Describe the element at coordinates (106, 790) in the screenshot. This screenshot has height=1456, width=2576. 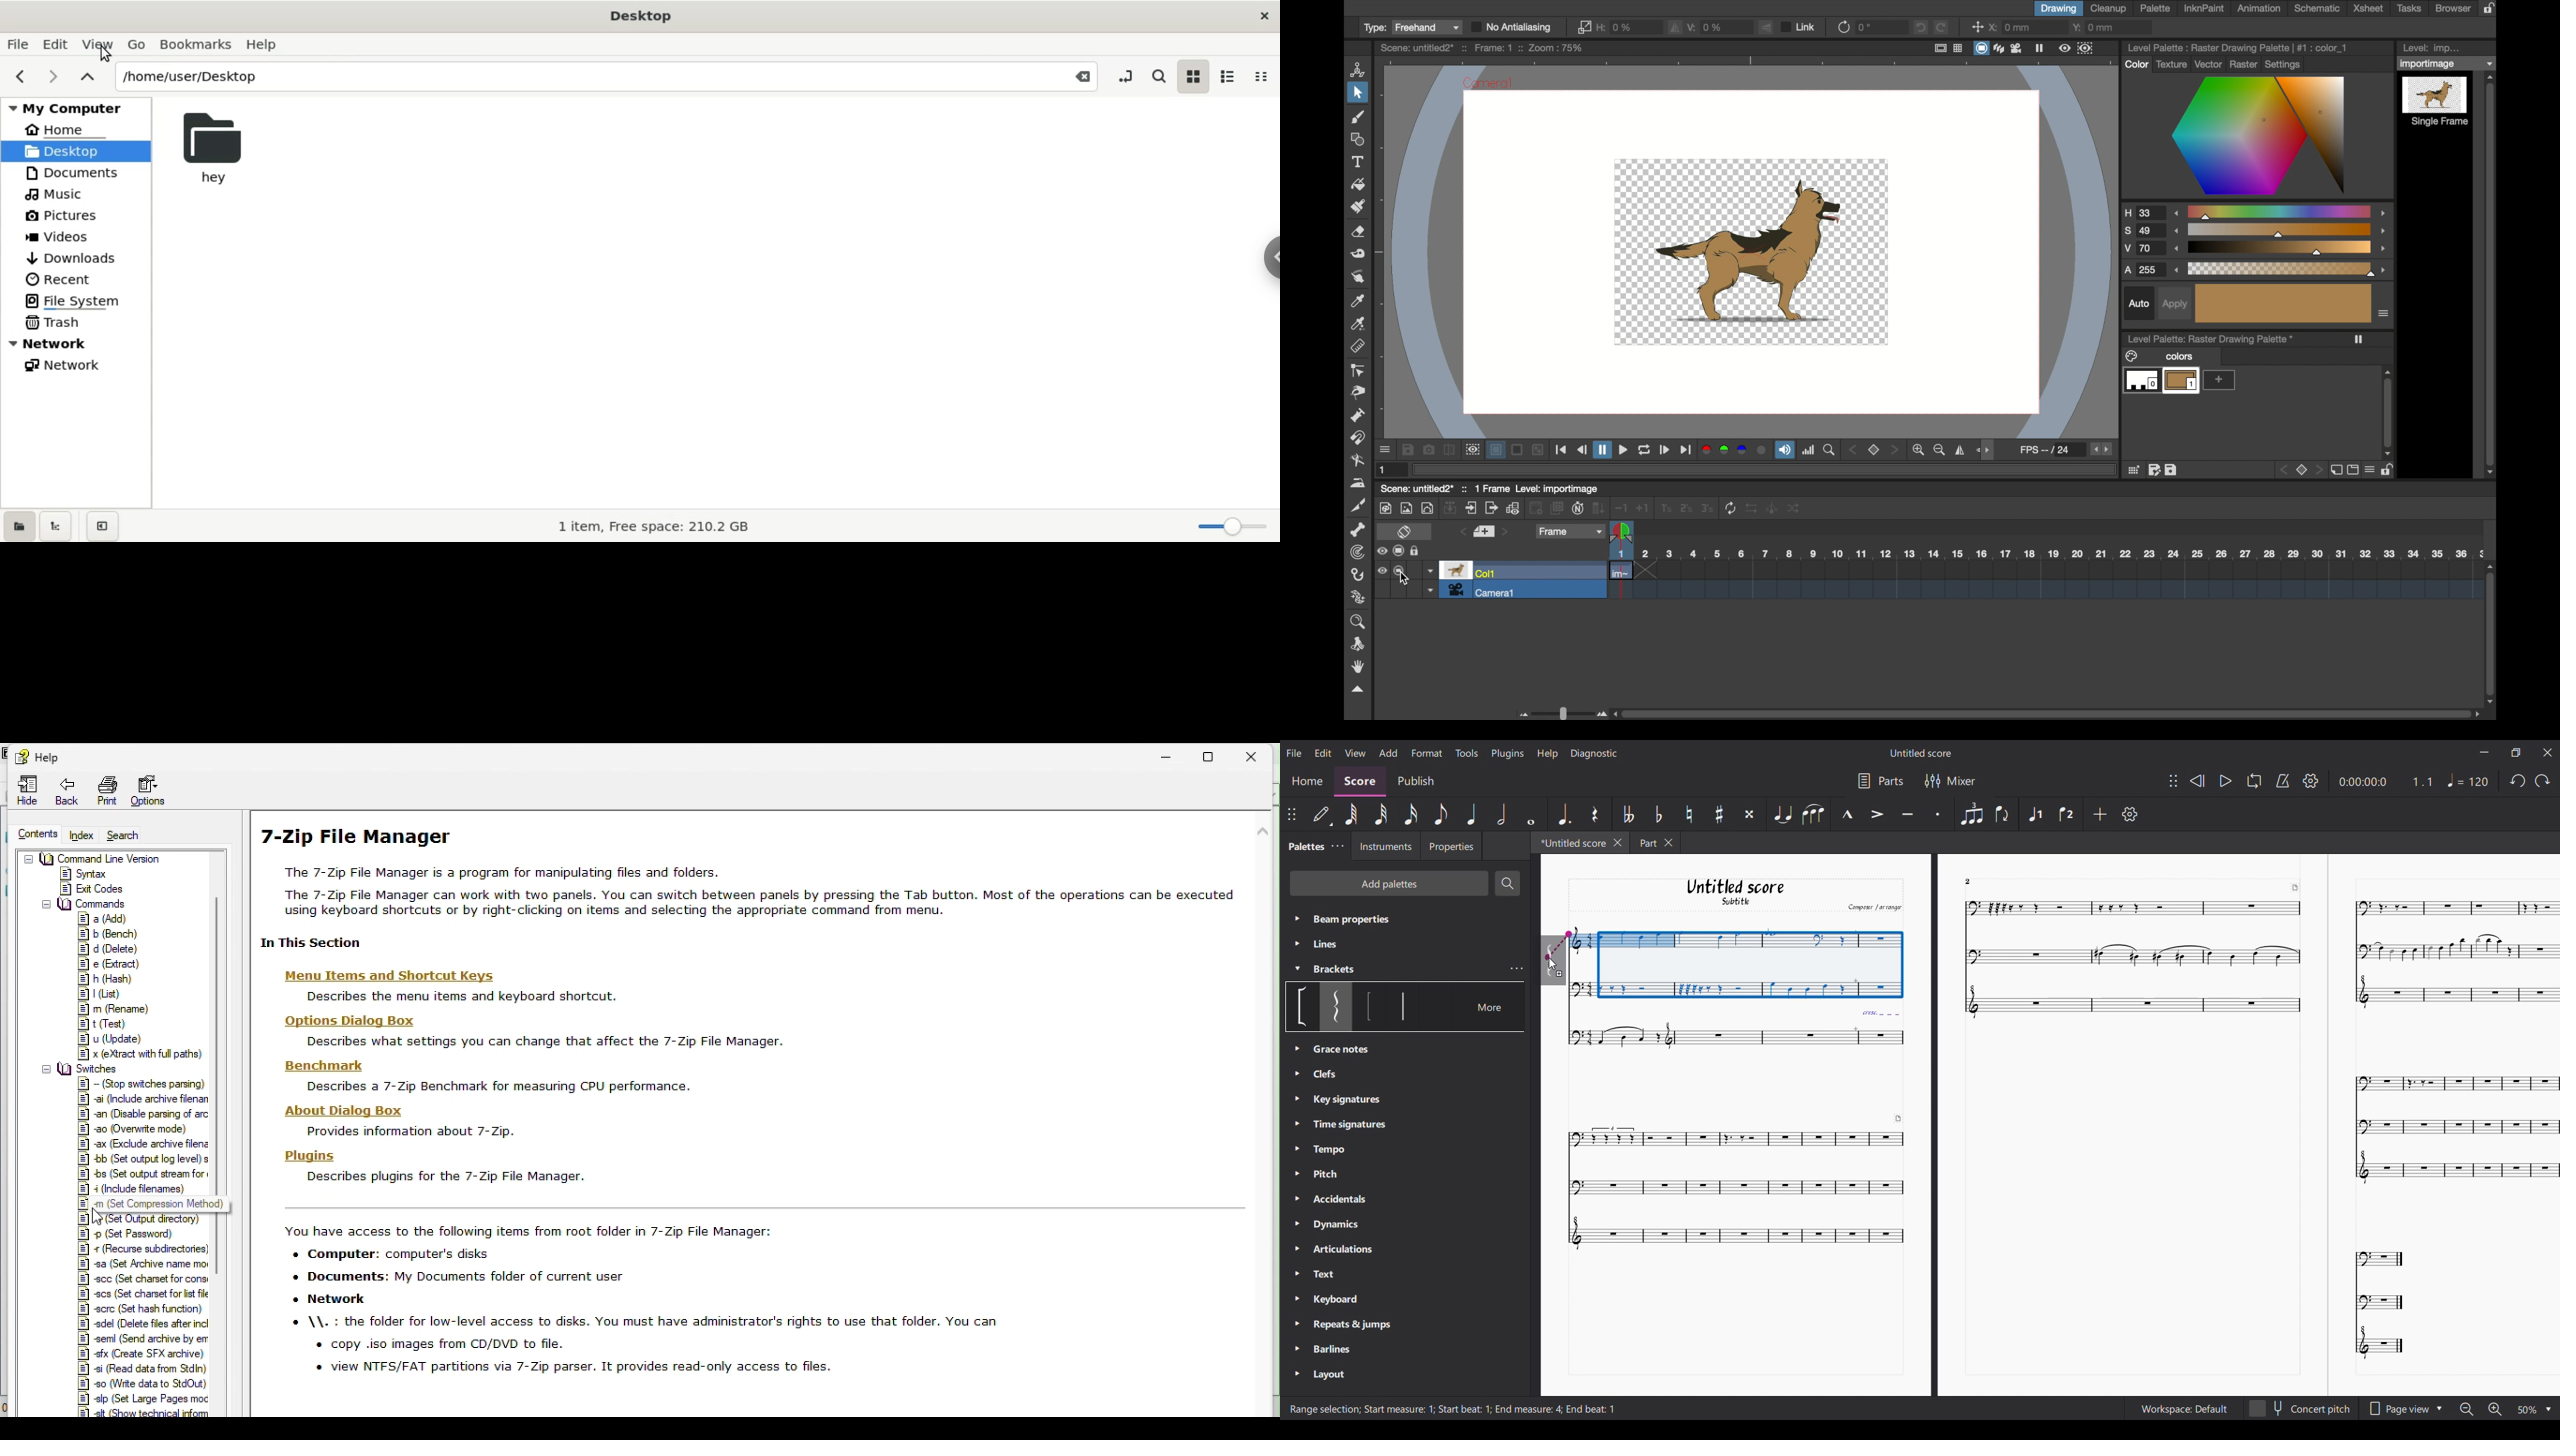
I see `print` at that location.